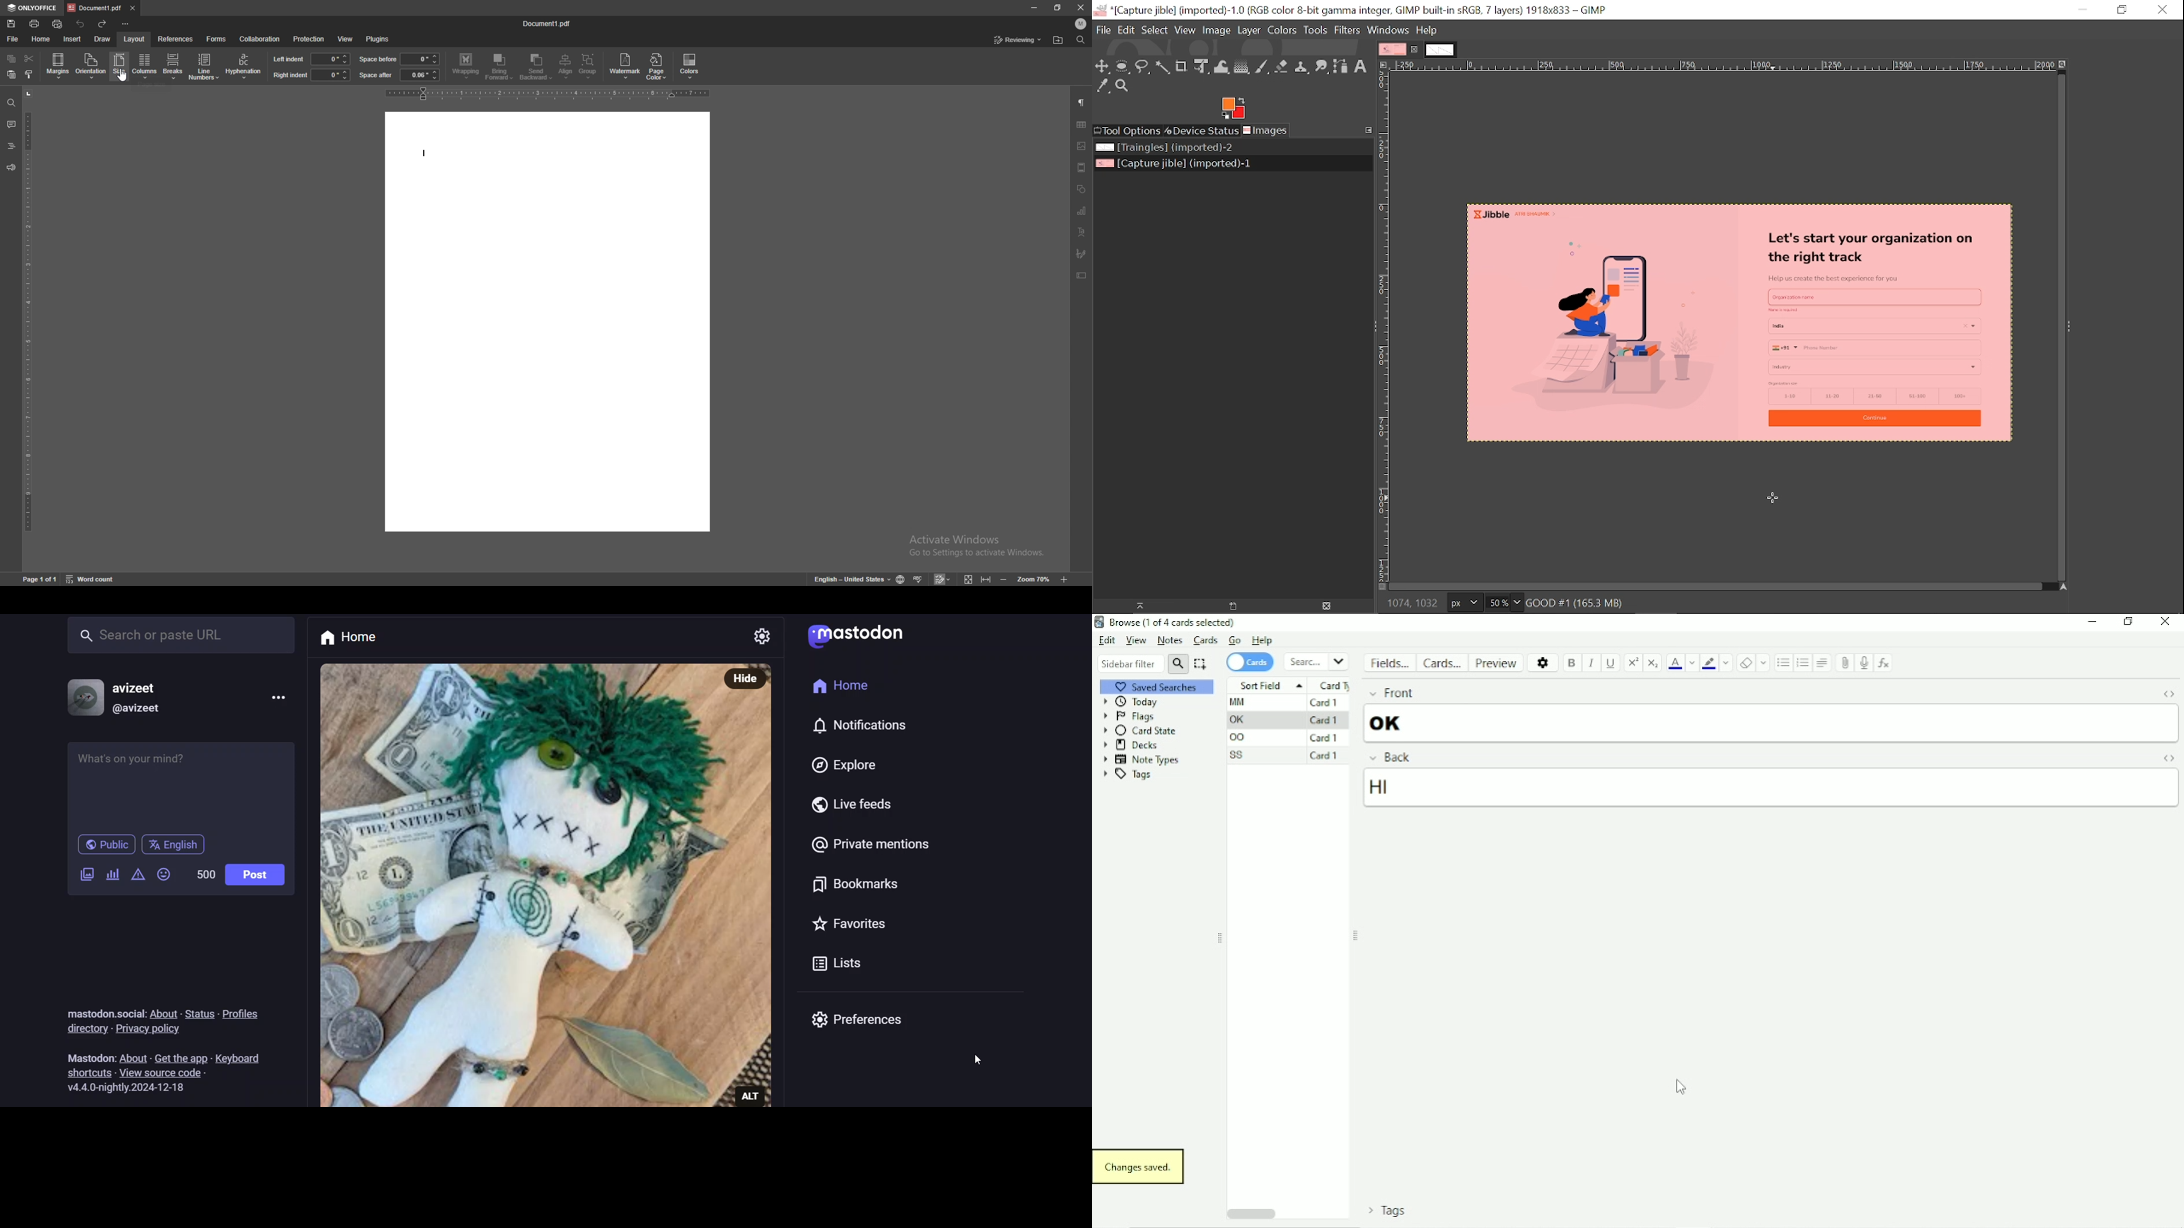  I want to click on ALT, so click(749, 1096).